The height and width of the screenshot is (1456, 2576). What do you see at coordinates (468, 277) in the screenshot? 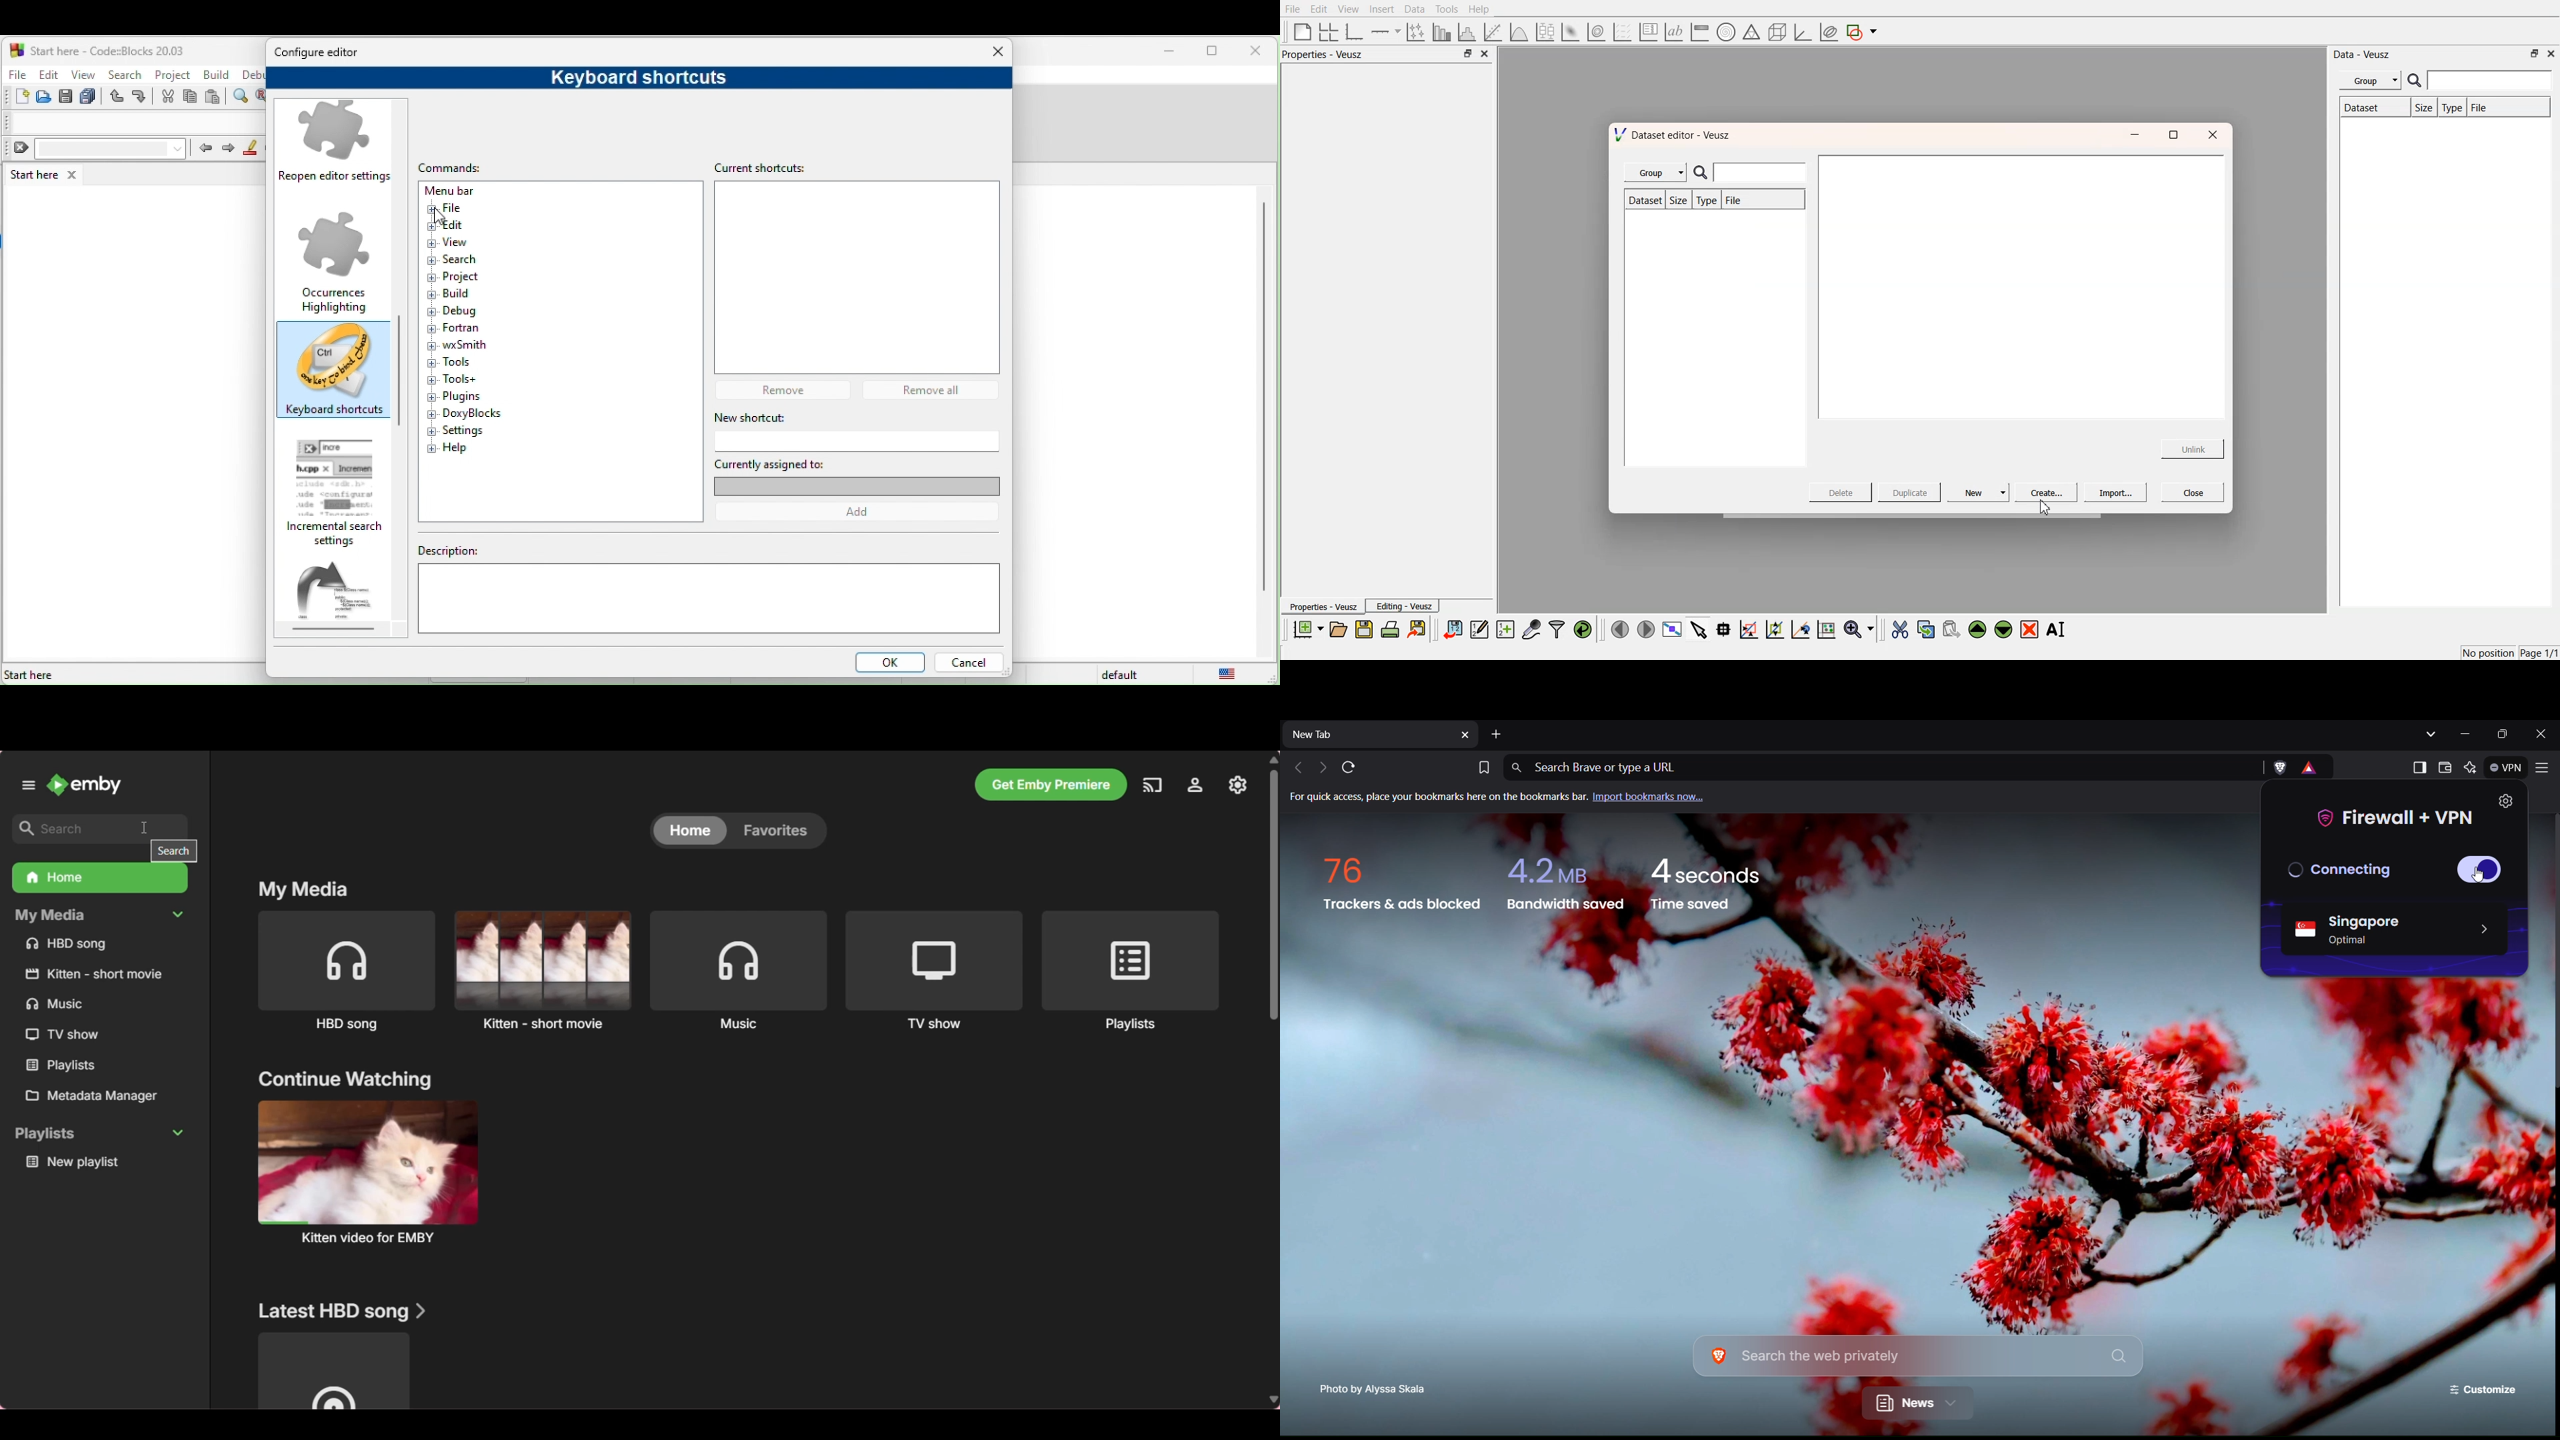
I see `Project` at bounding box center [468, 277].